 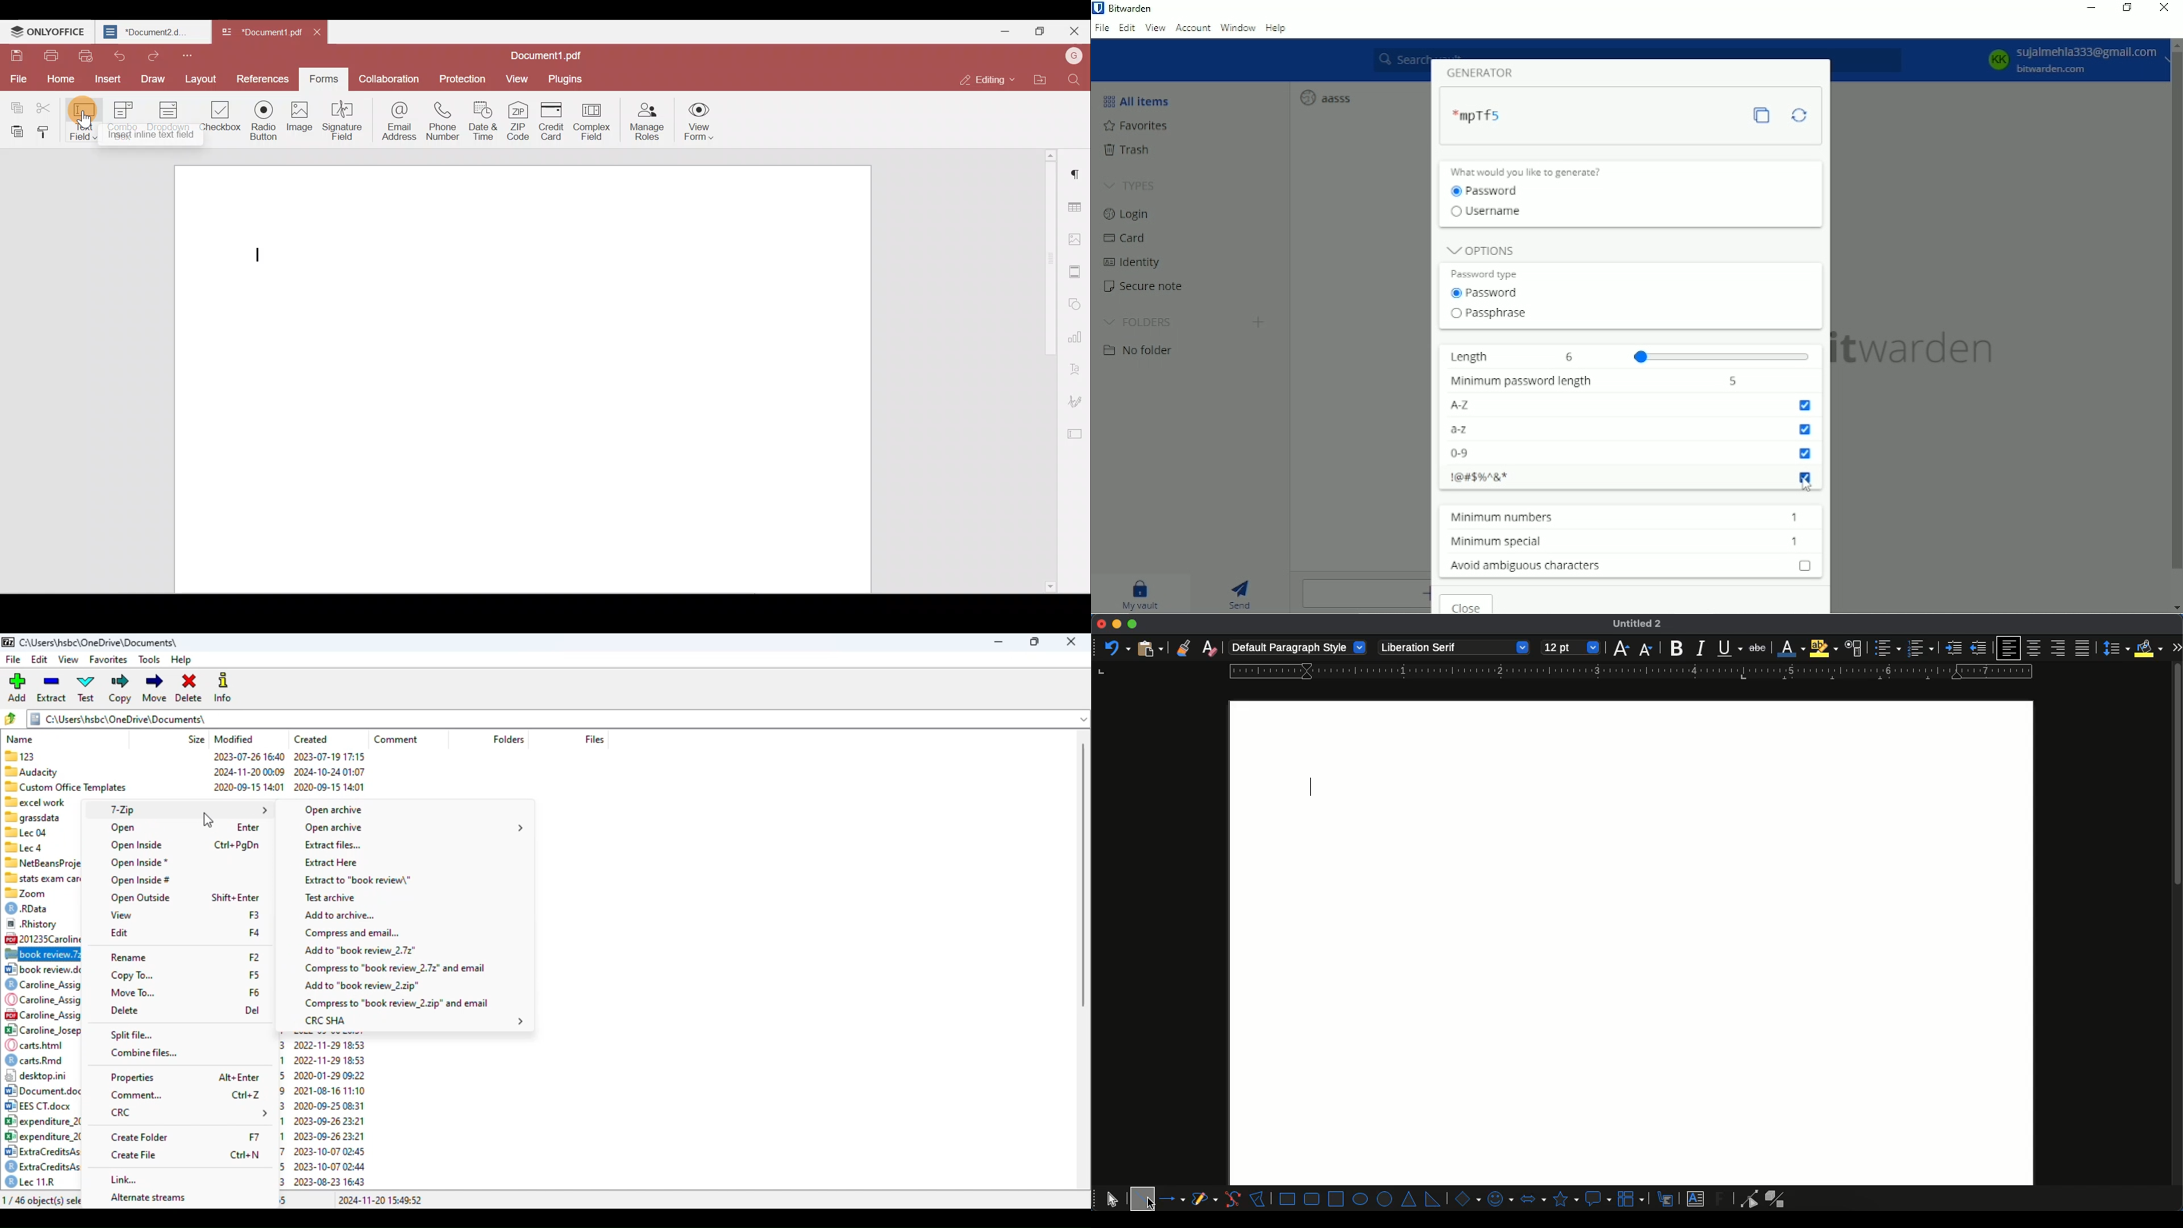 I want to click on minimum number input, so click(x=1798, y=518).